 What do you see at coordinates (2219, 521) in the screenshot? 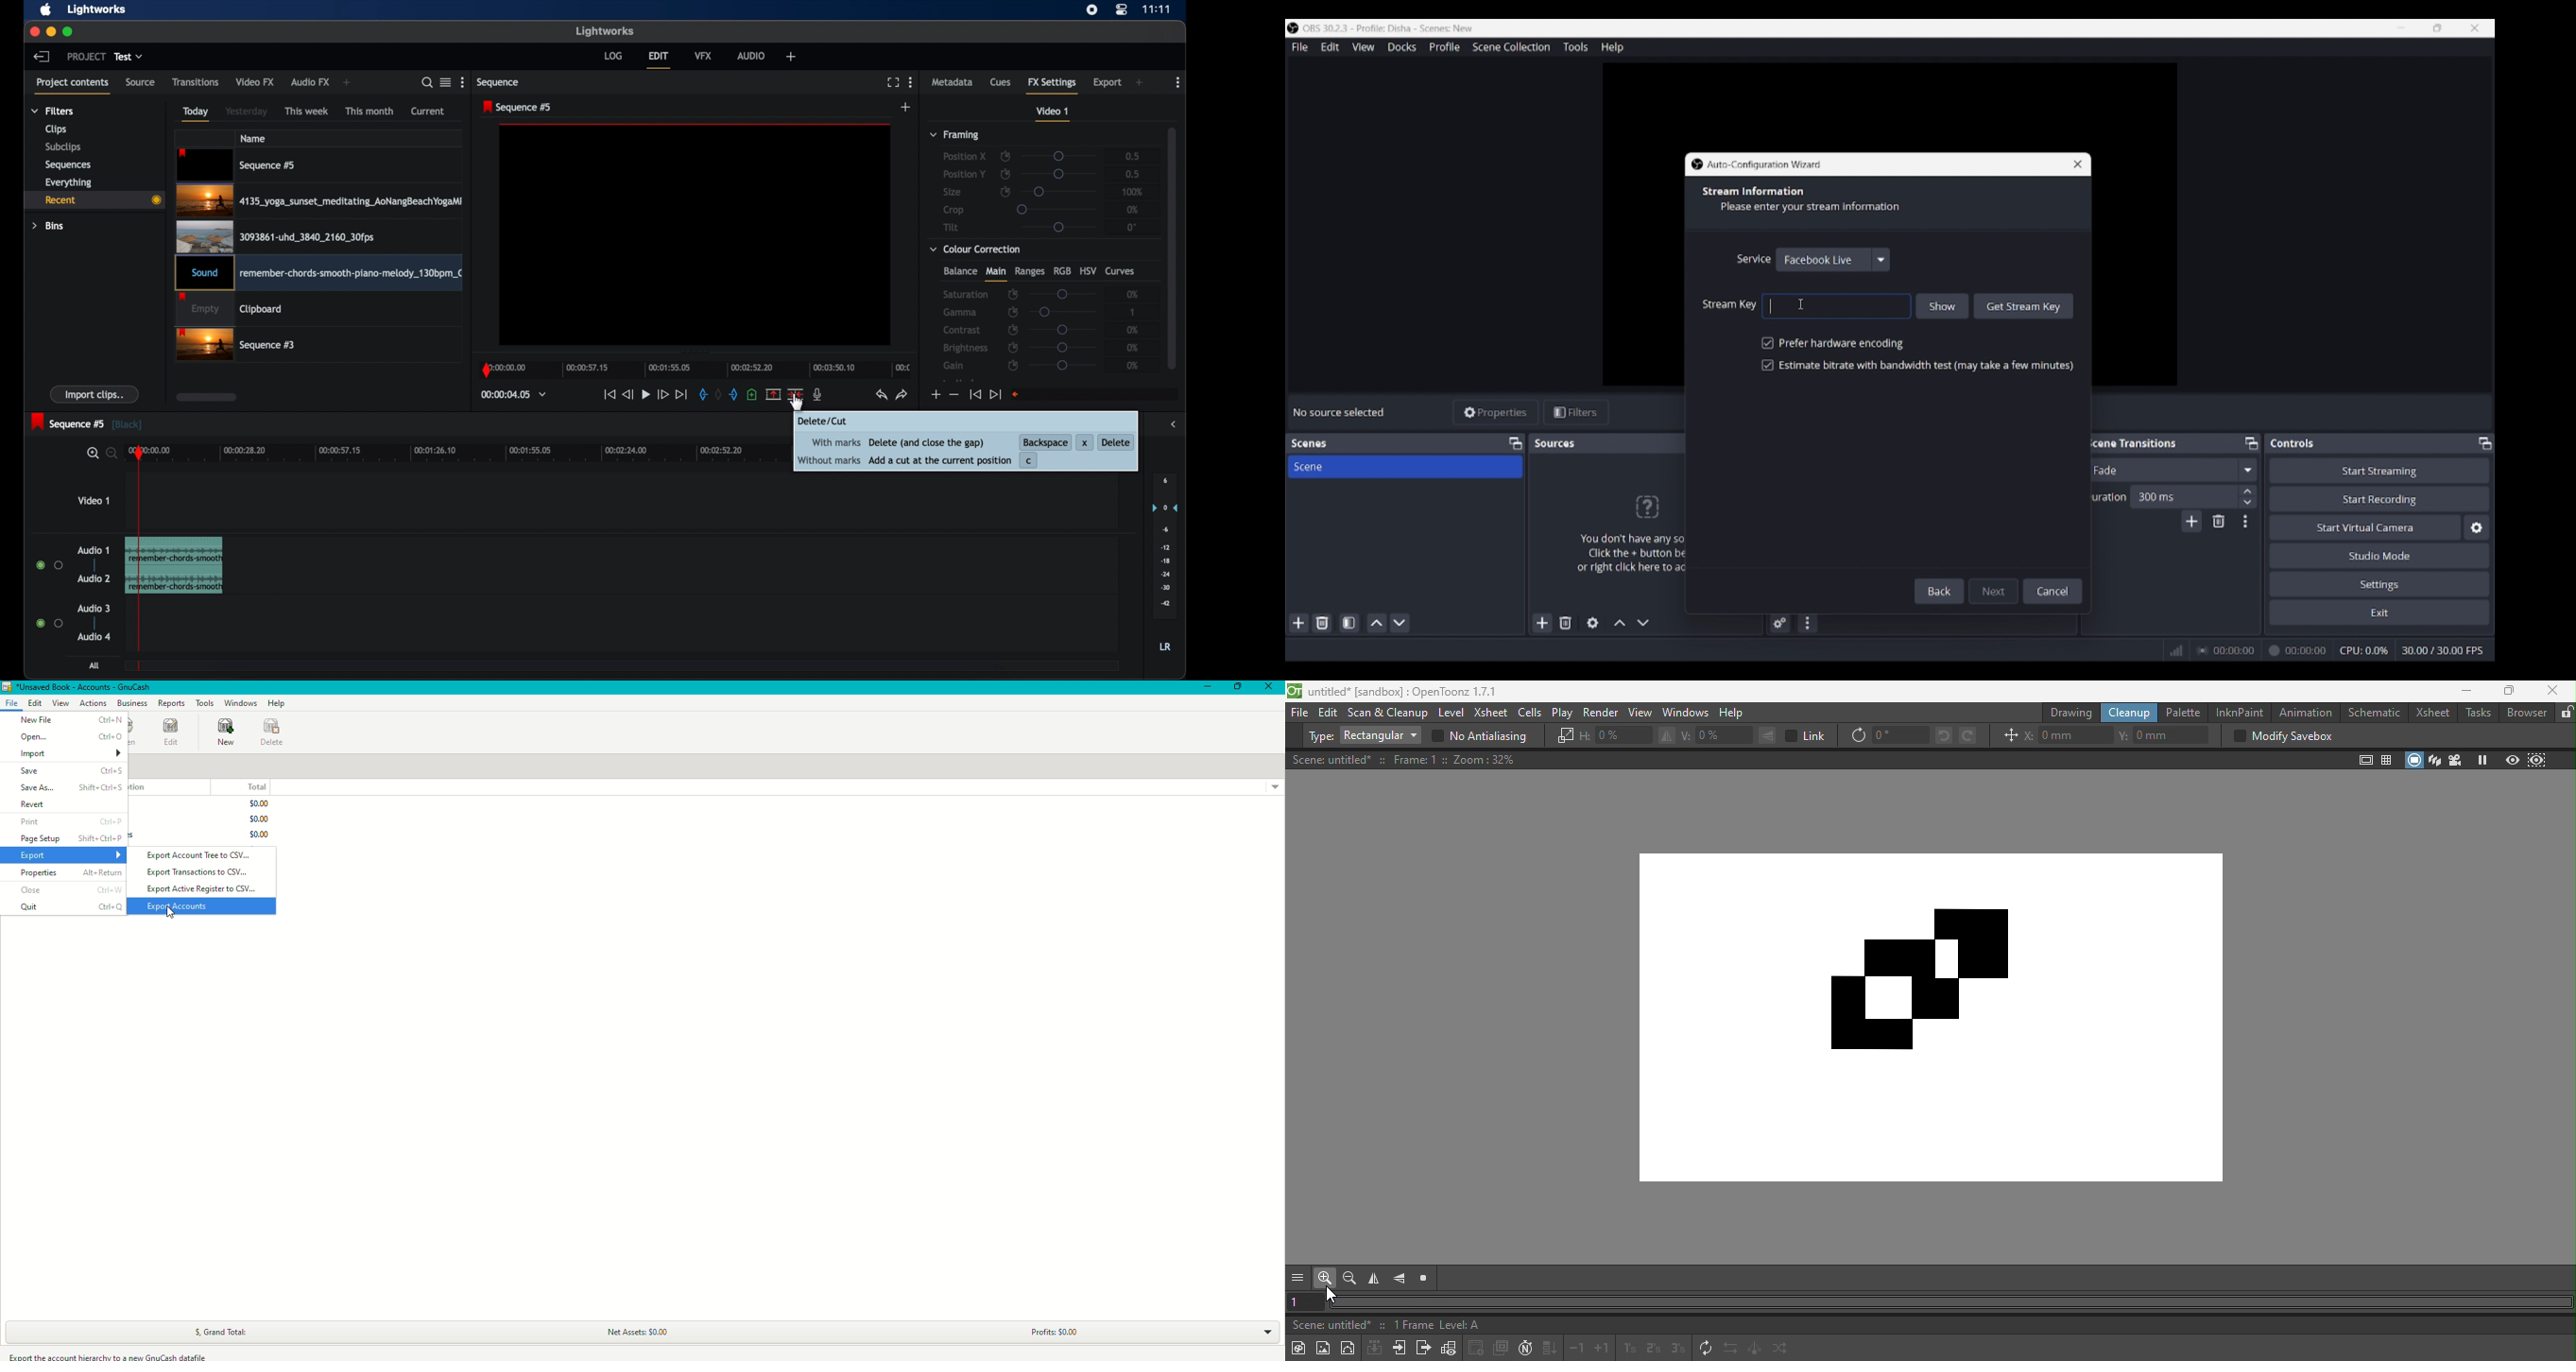
I see `Remove configurble transition` at bounding box center [2219, 521].